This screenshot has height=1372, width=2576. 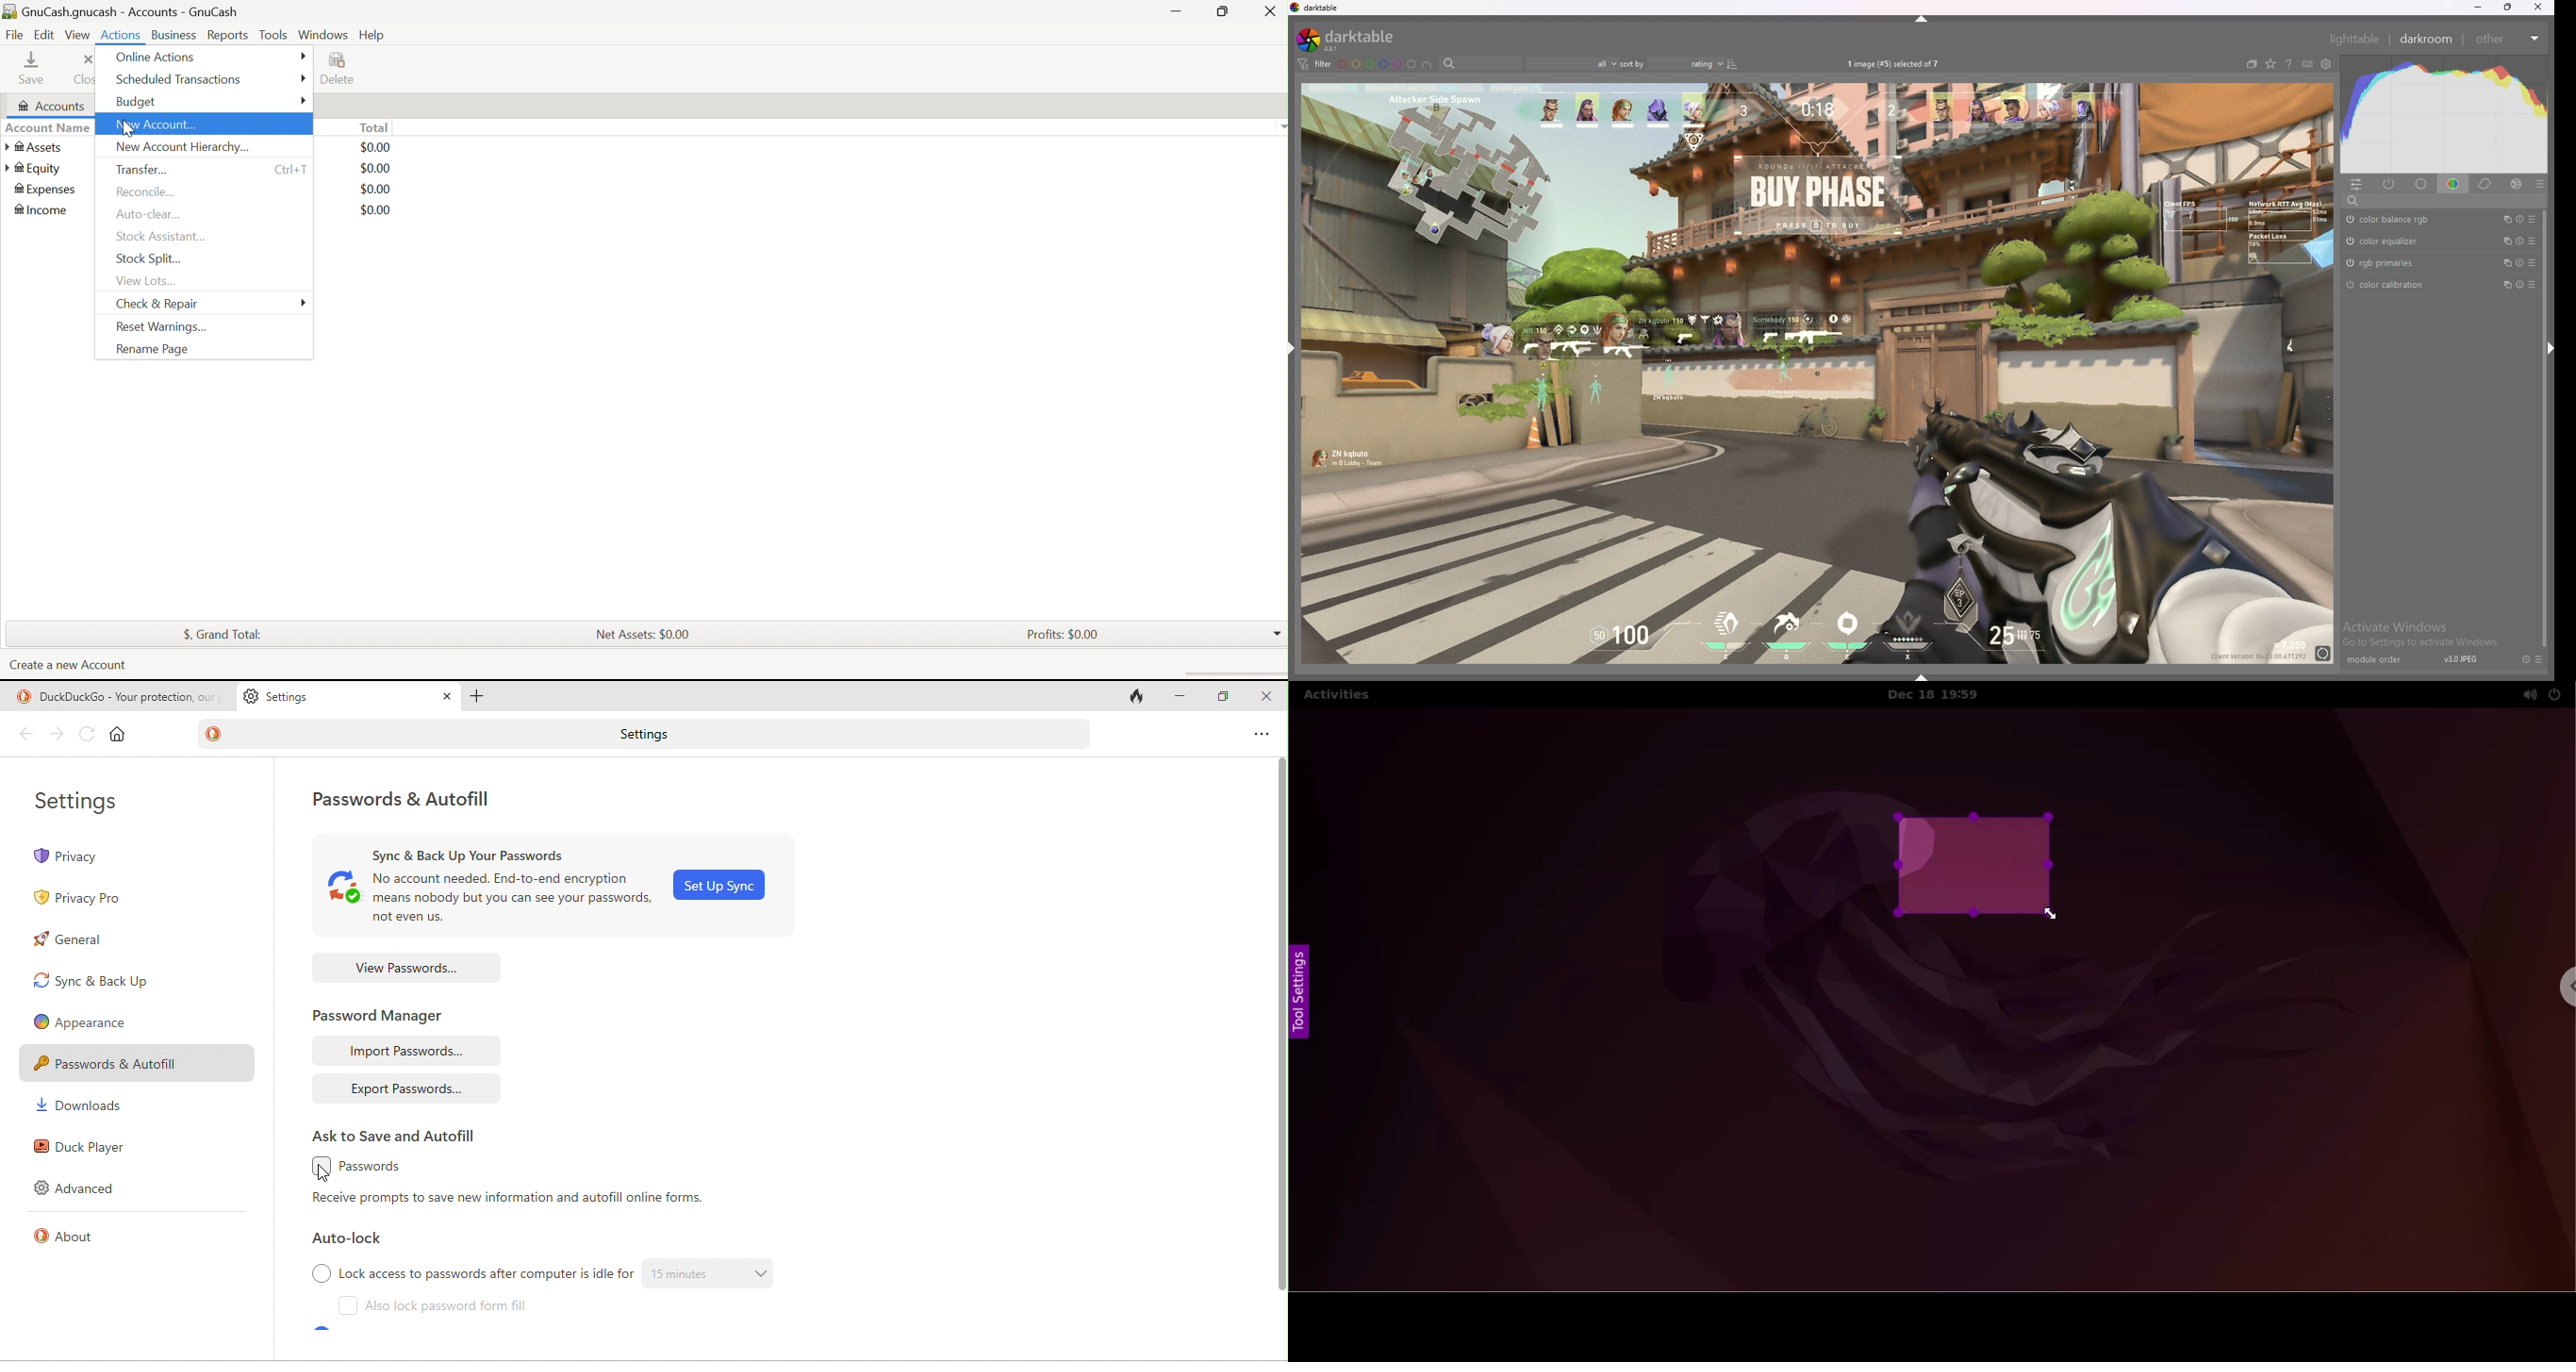 What do you see at coordinates (2543, 346) in the screenshot?
I see `hide` at bounding box center [2543, 346].